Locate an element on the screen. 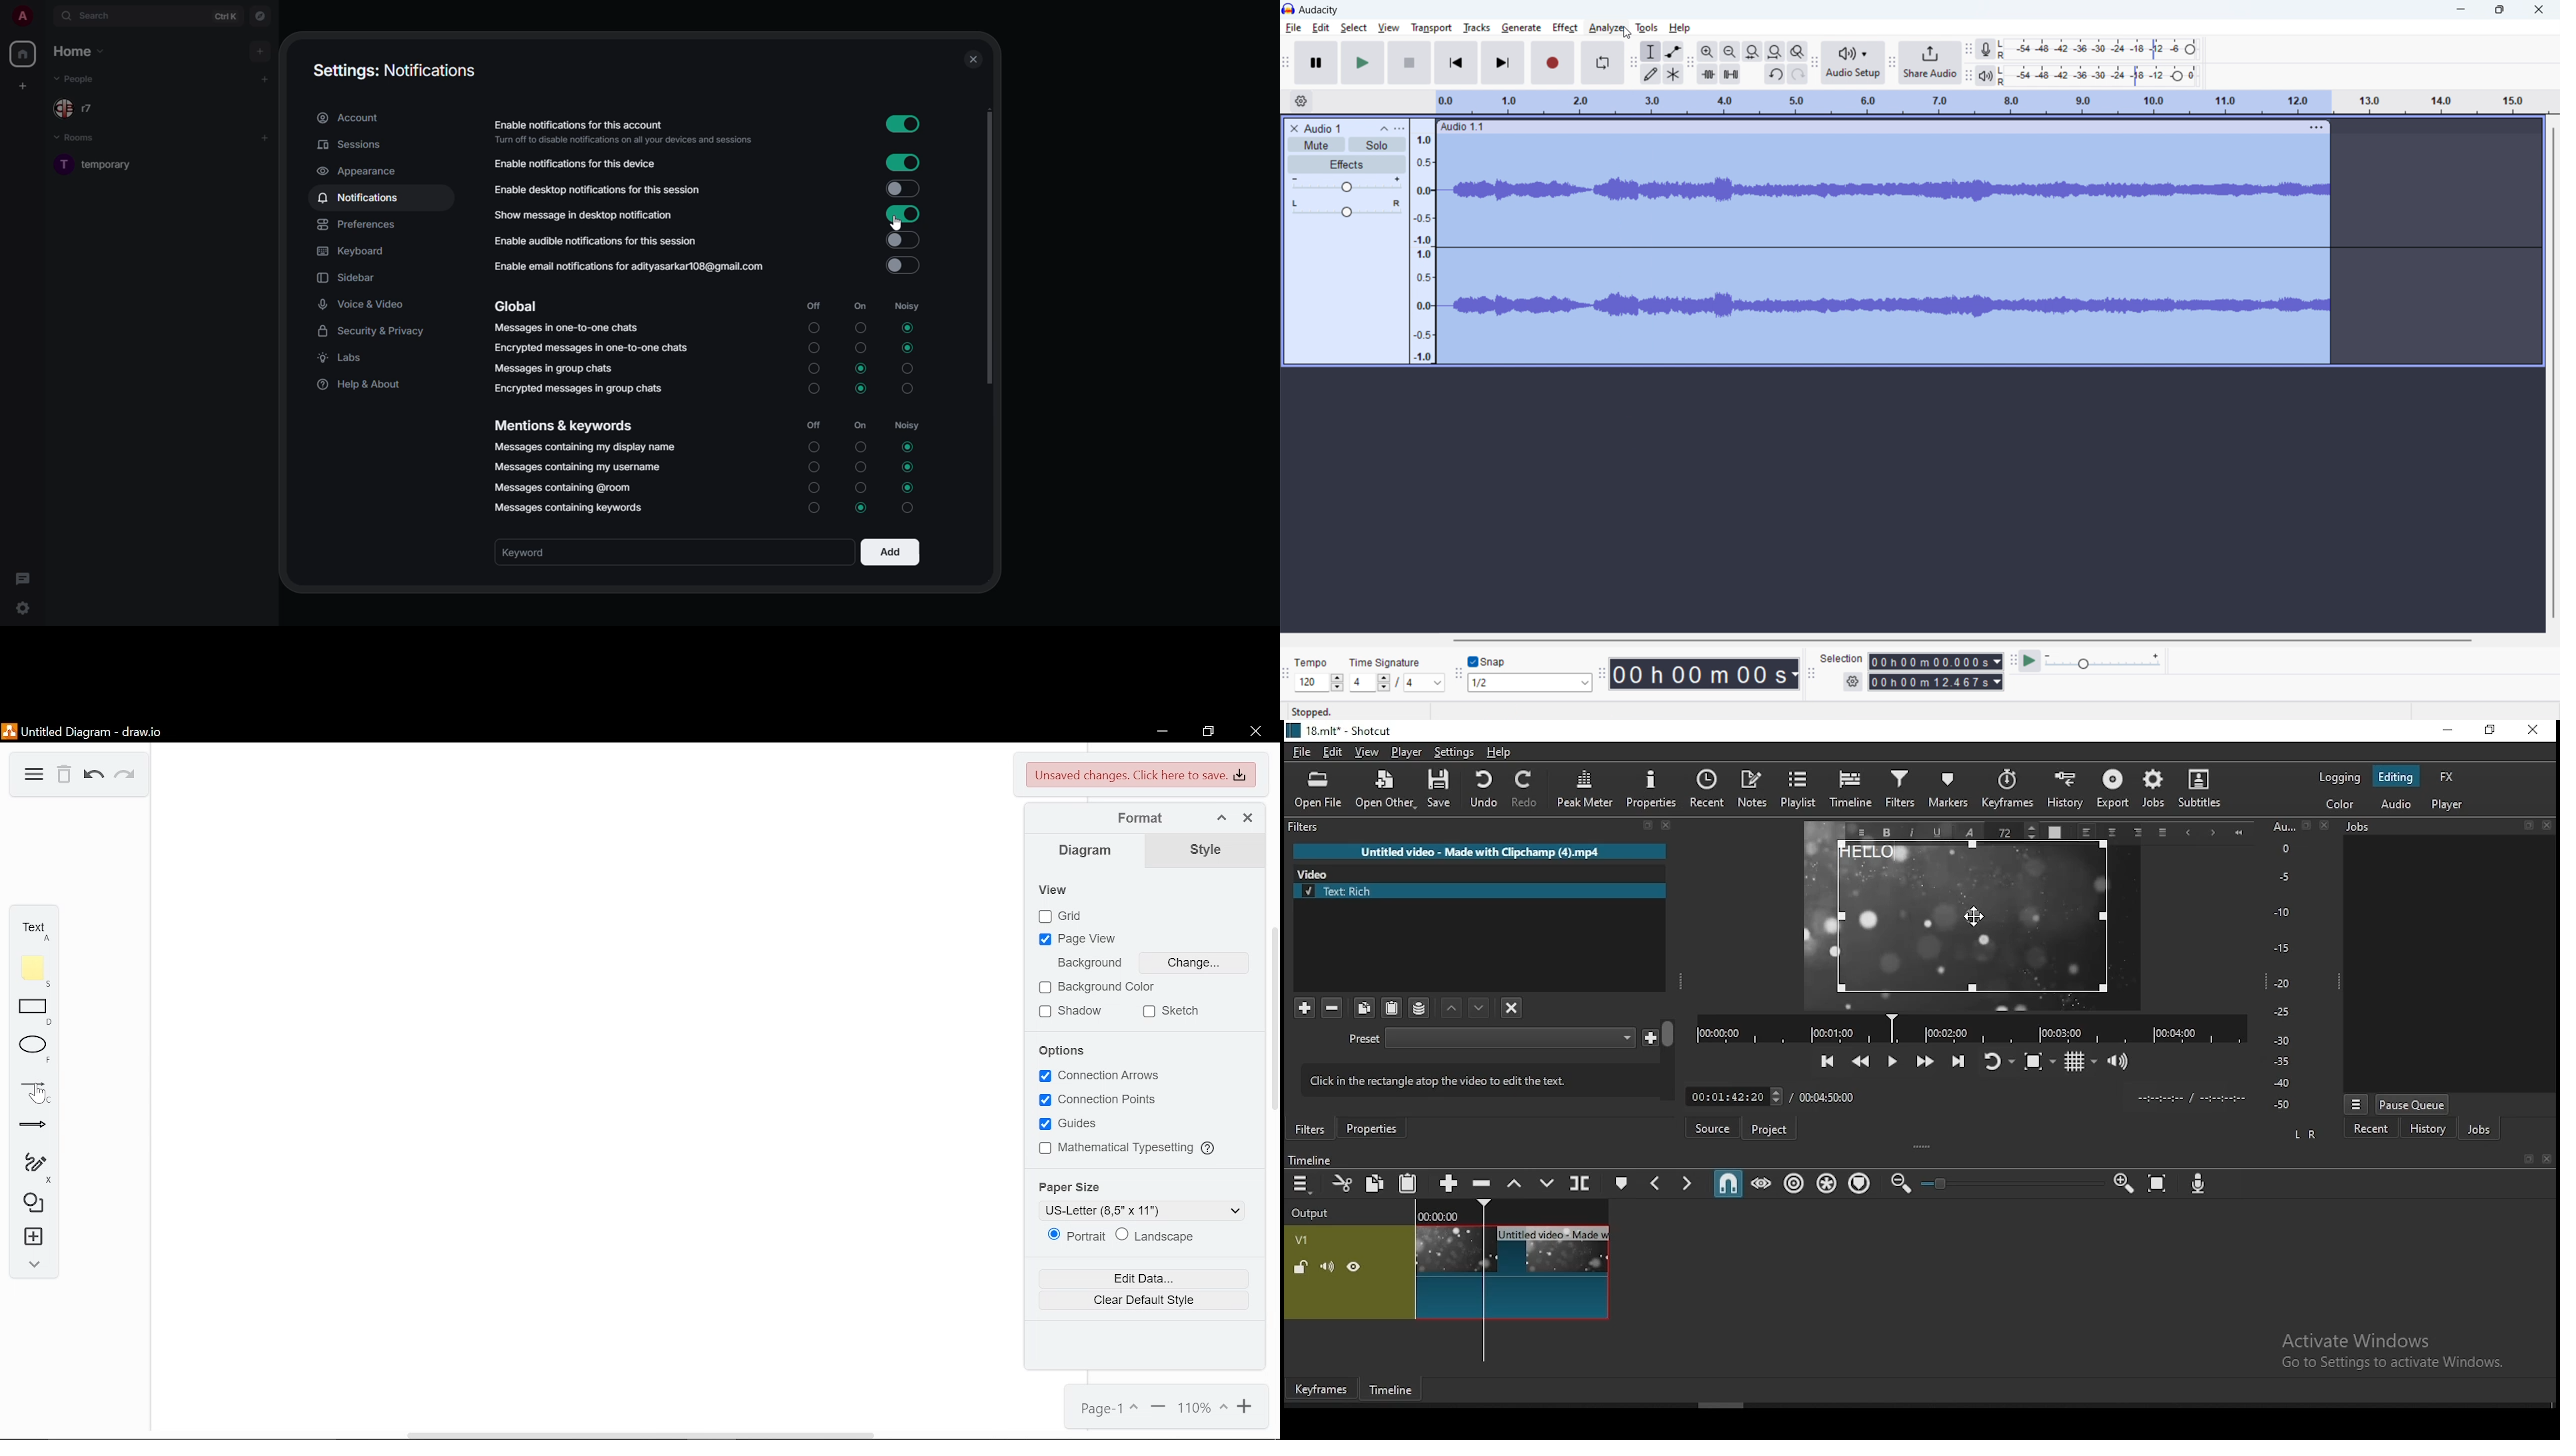 The image size is (2576, 1456). Off Unselected is located at coordinates (815, 487).